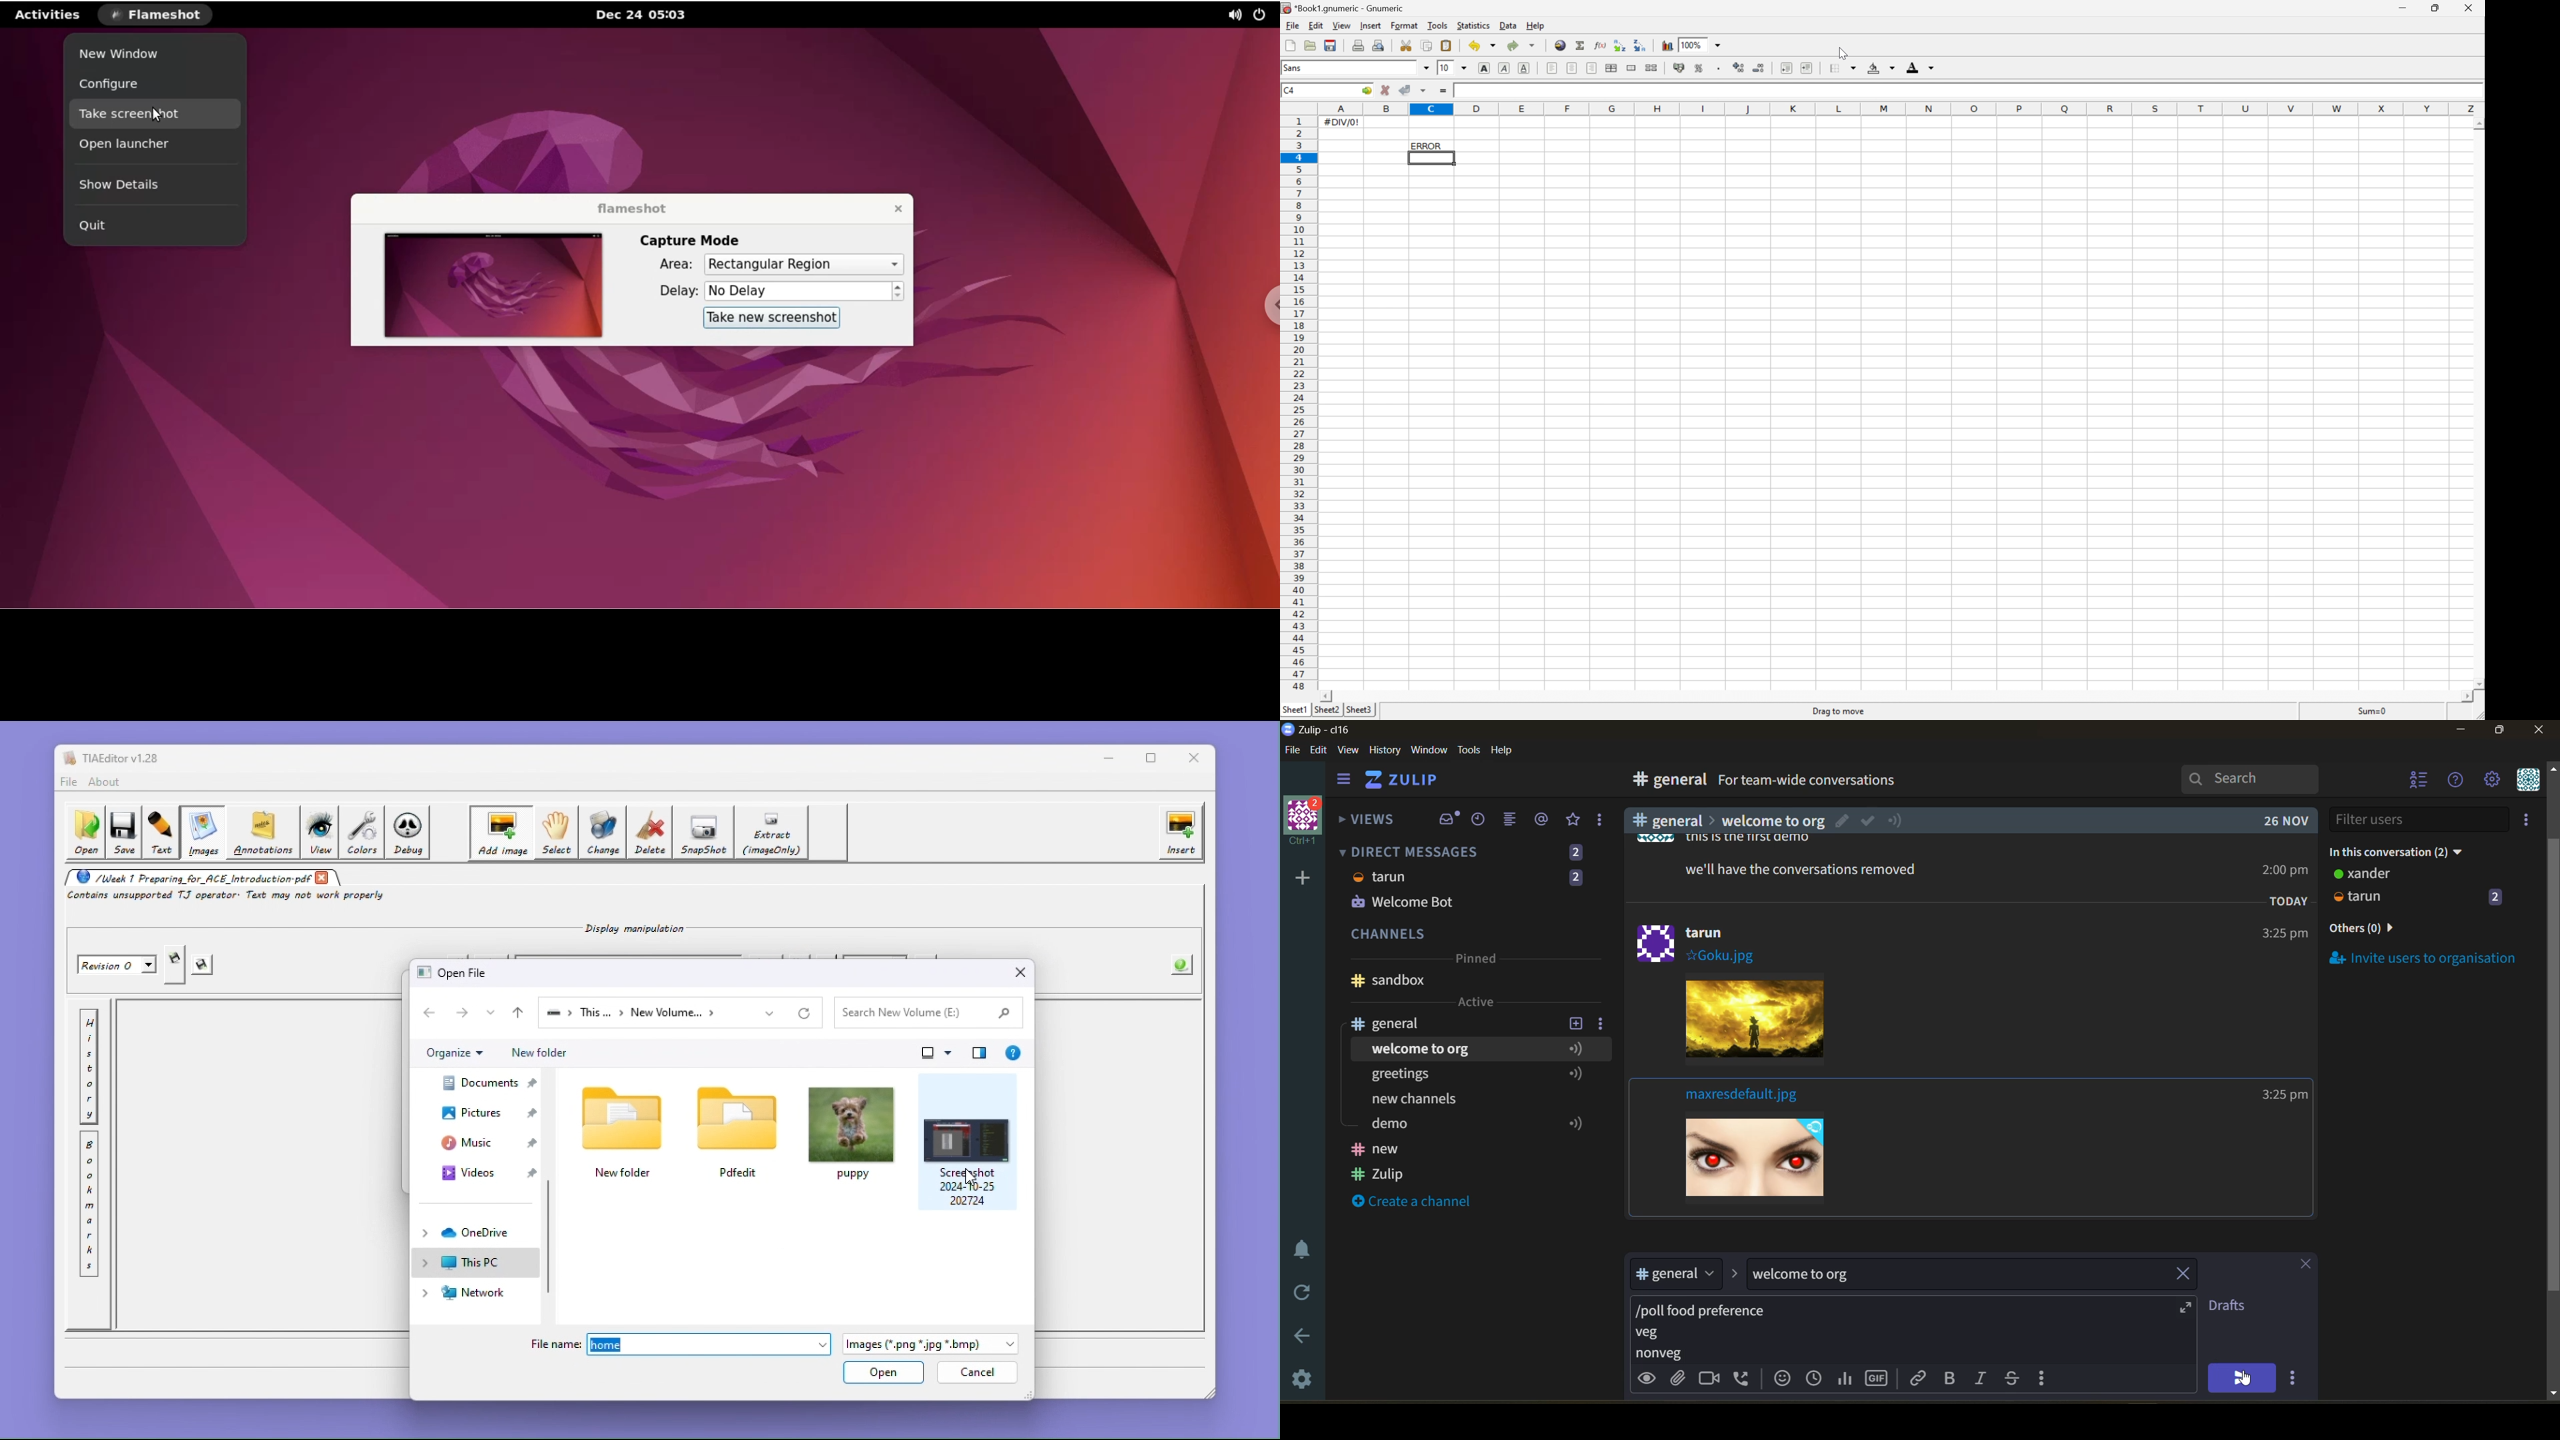 The image size is (2576, 1456). Describe the element at coordinates (2458, 697) in the screenshot. I see `Scroll right` at that location.